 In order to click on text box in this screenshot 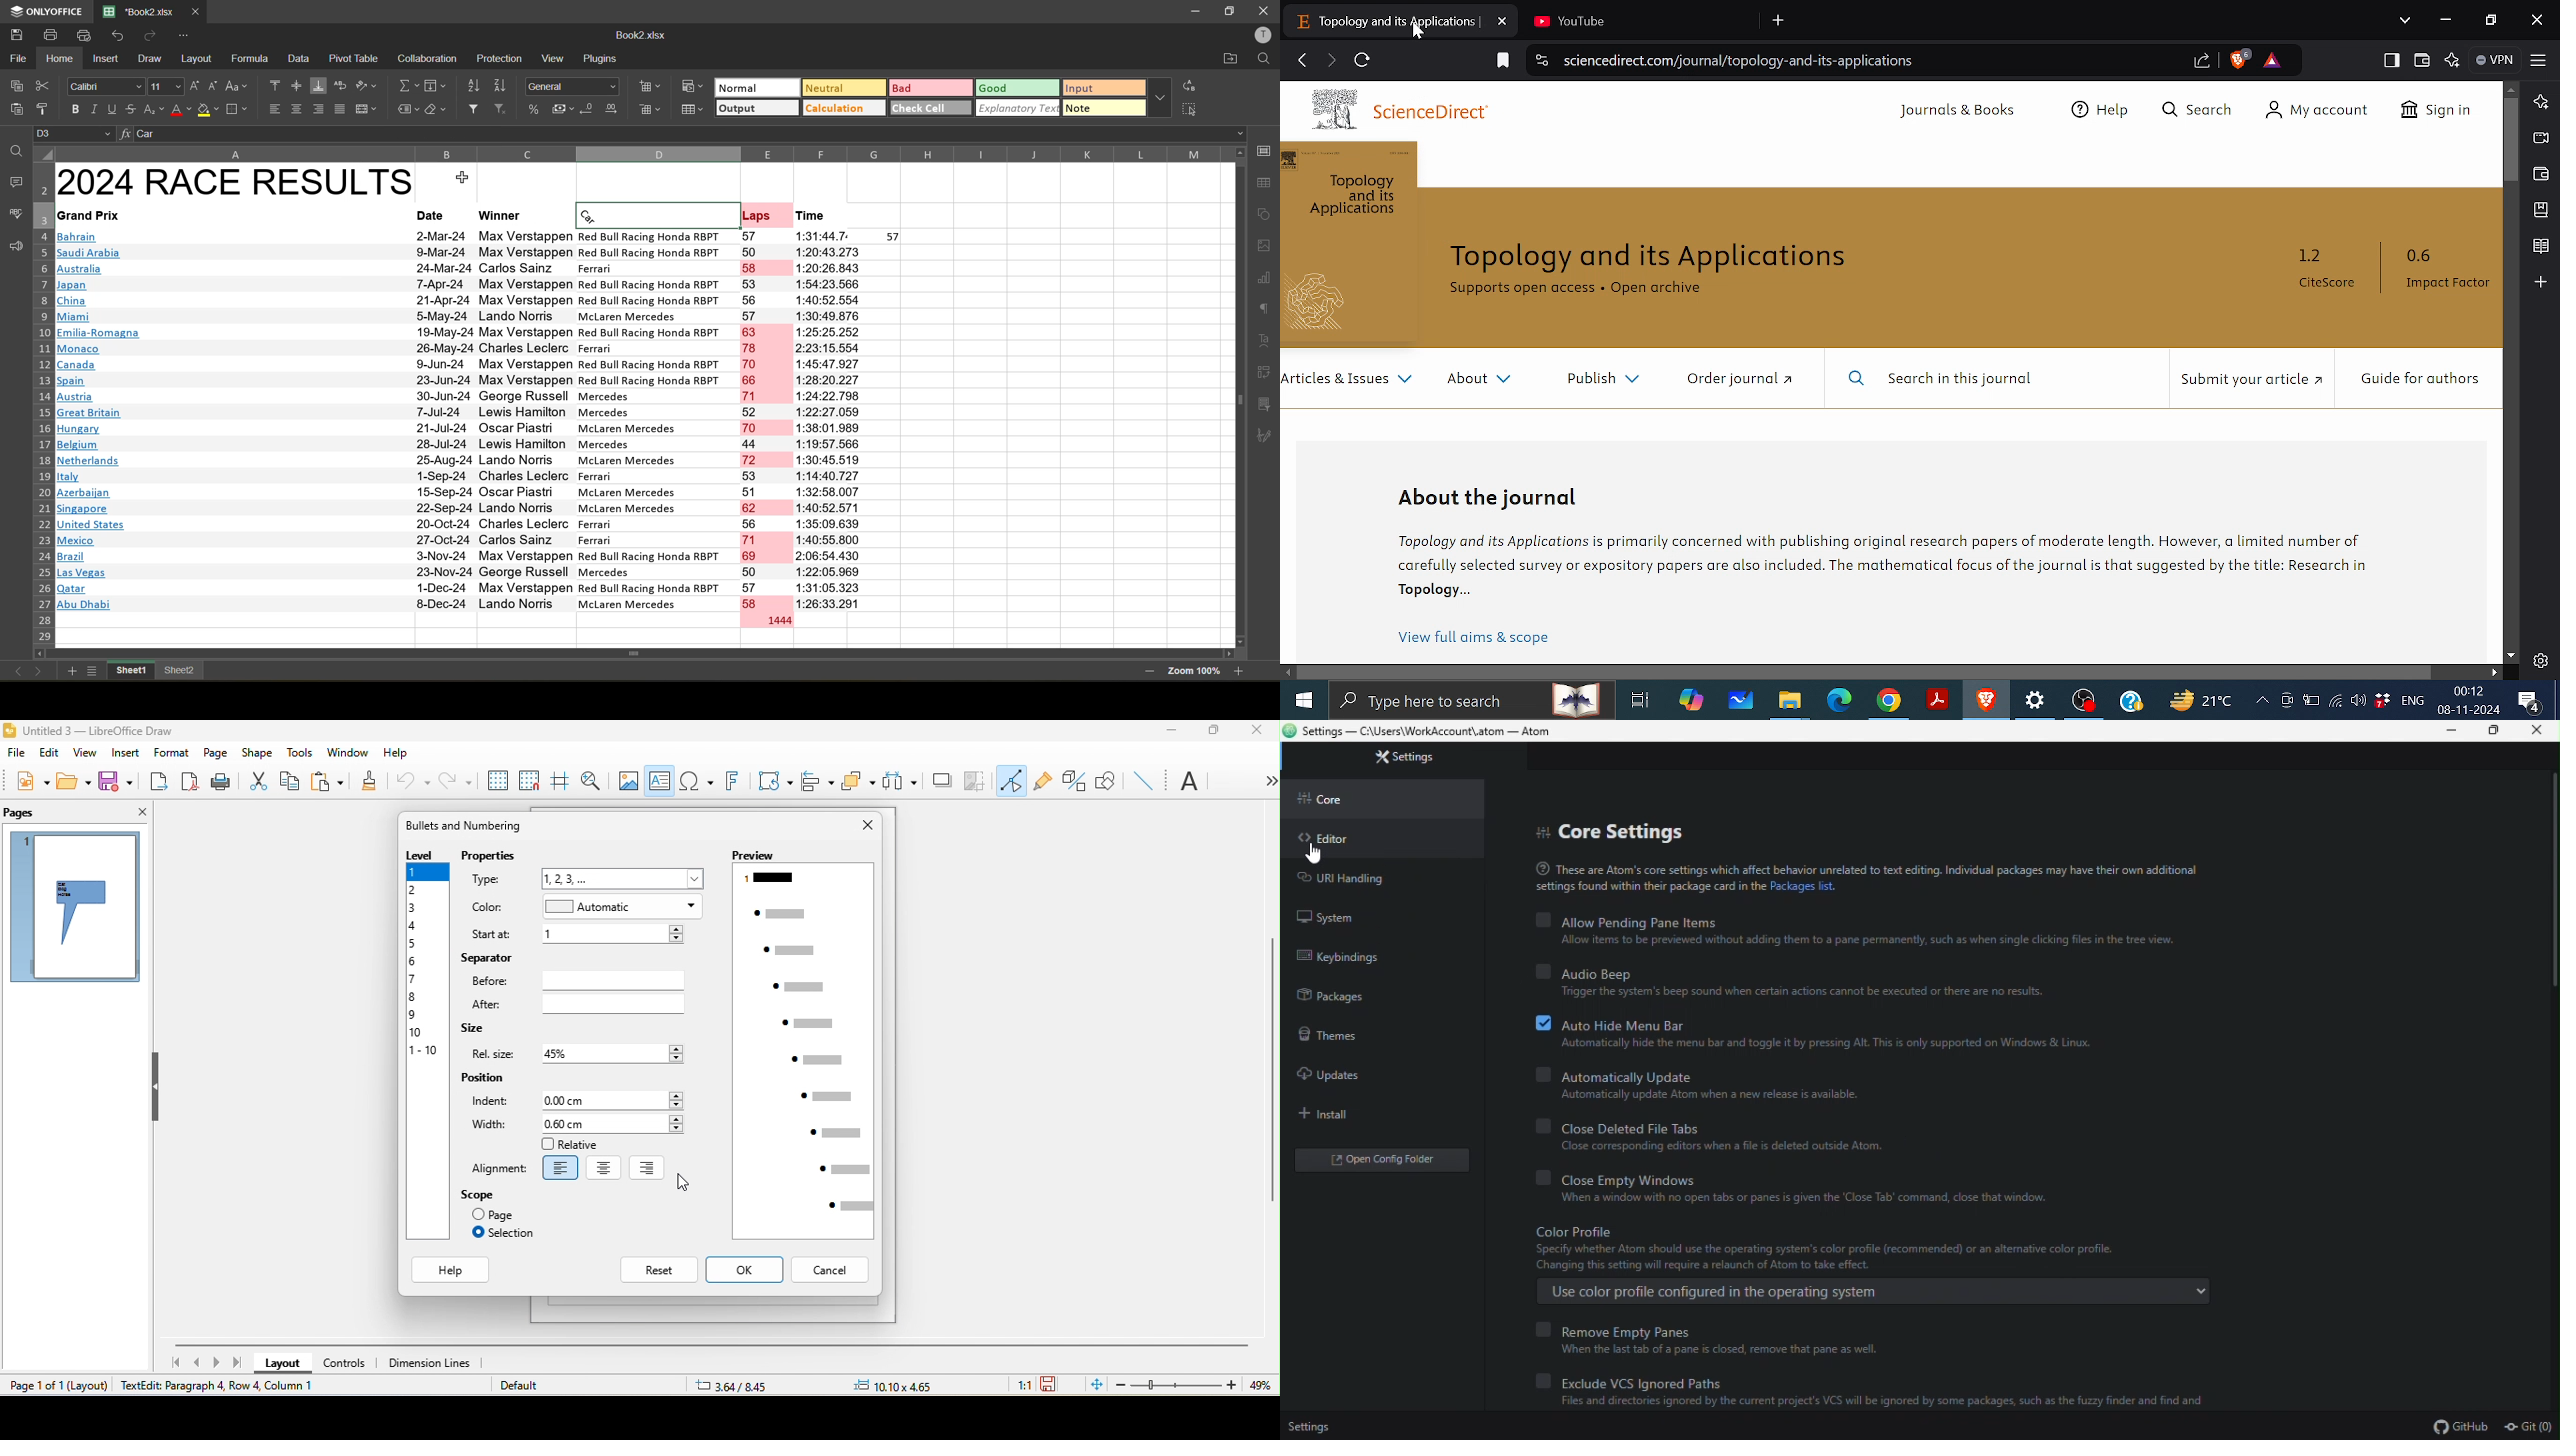, I will do `click(659, 783)`.